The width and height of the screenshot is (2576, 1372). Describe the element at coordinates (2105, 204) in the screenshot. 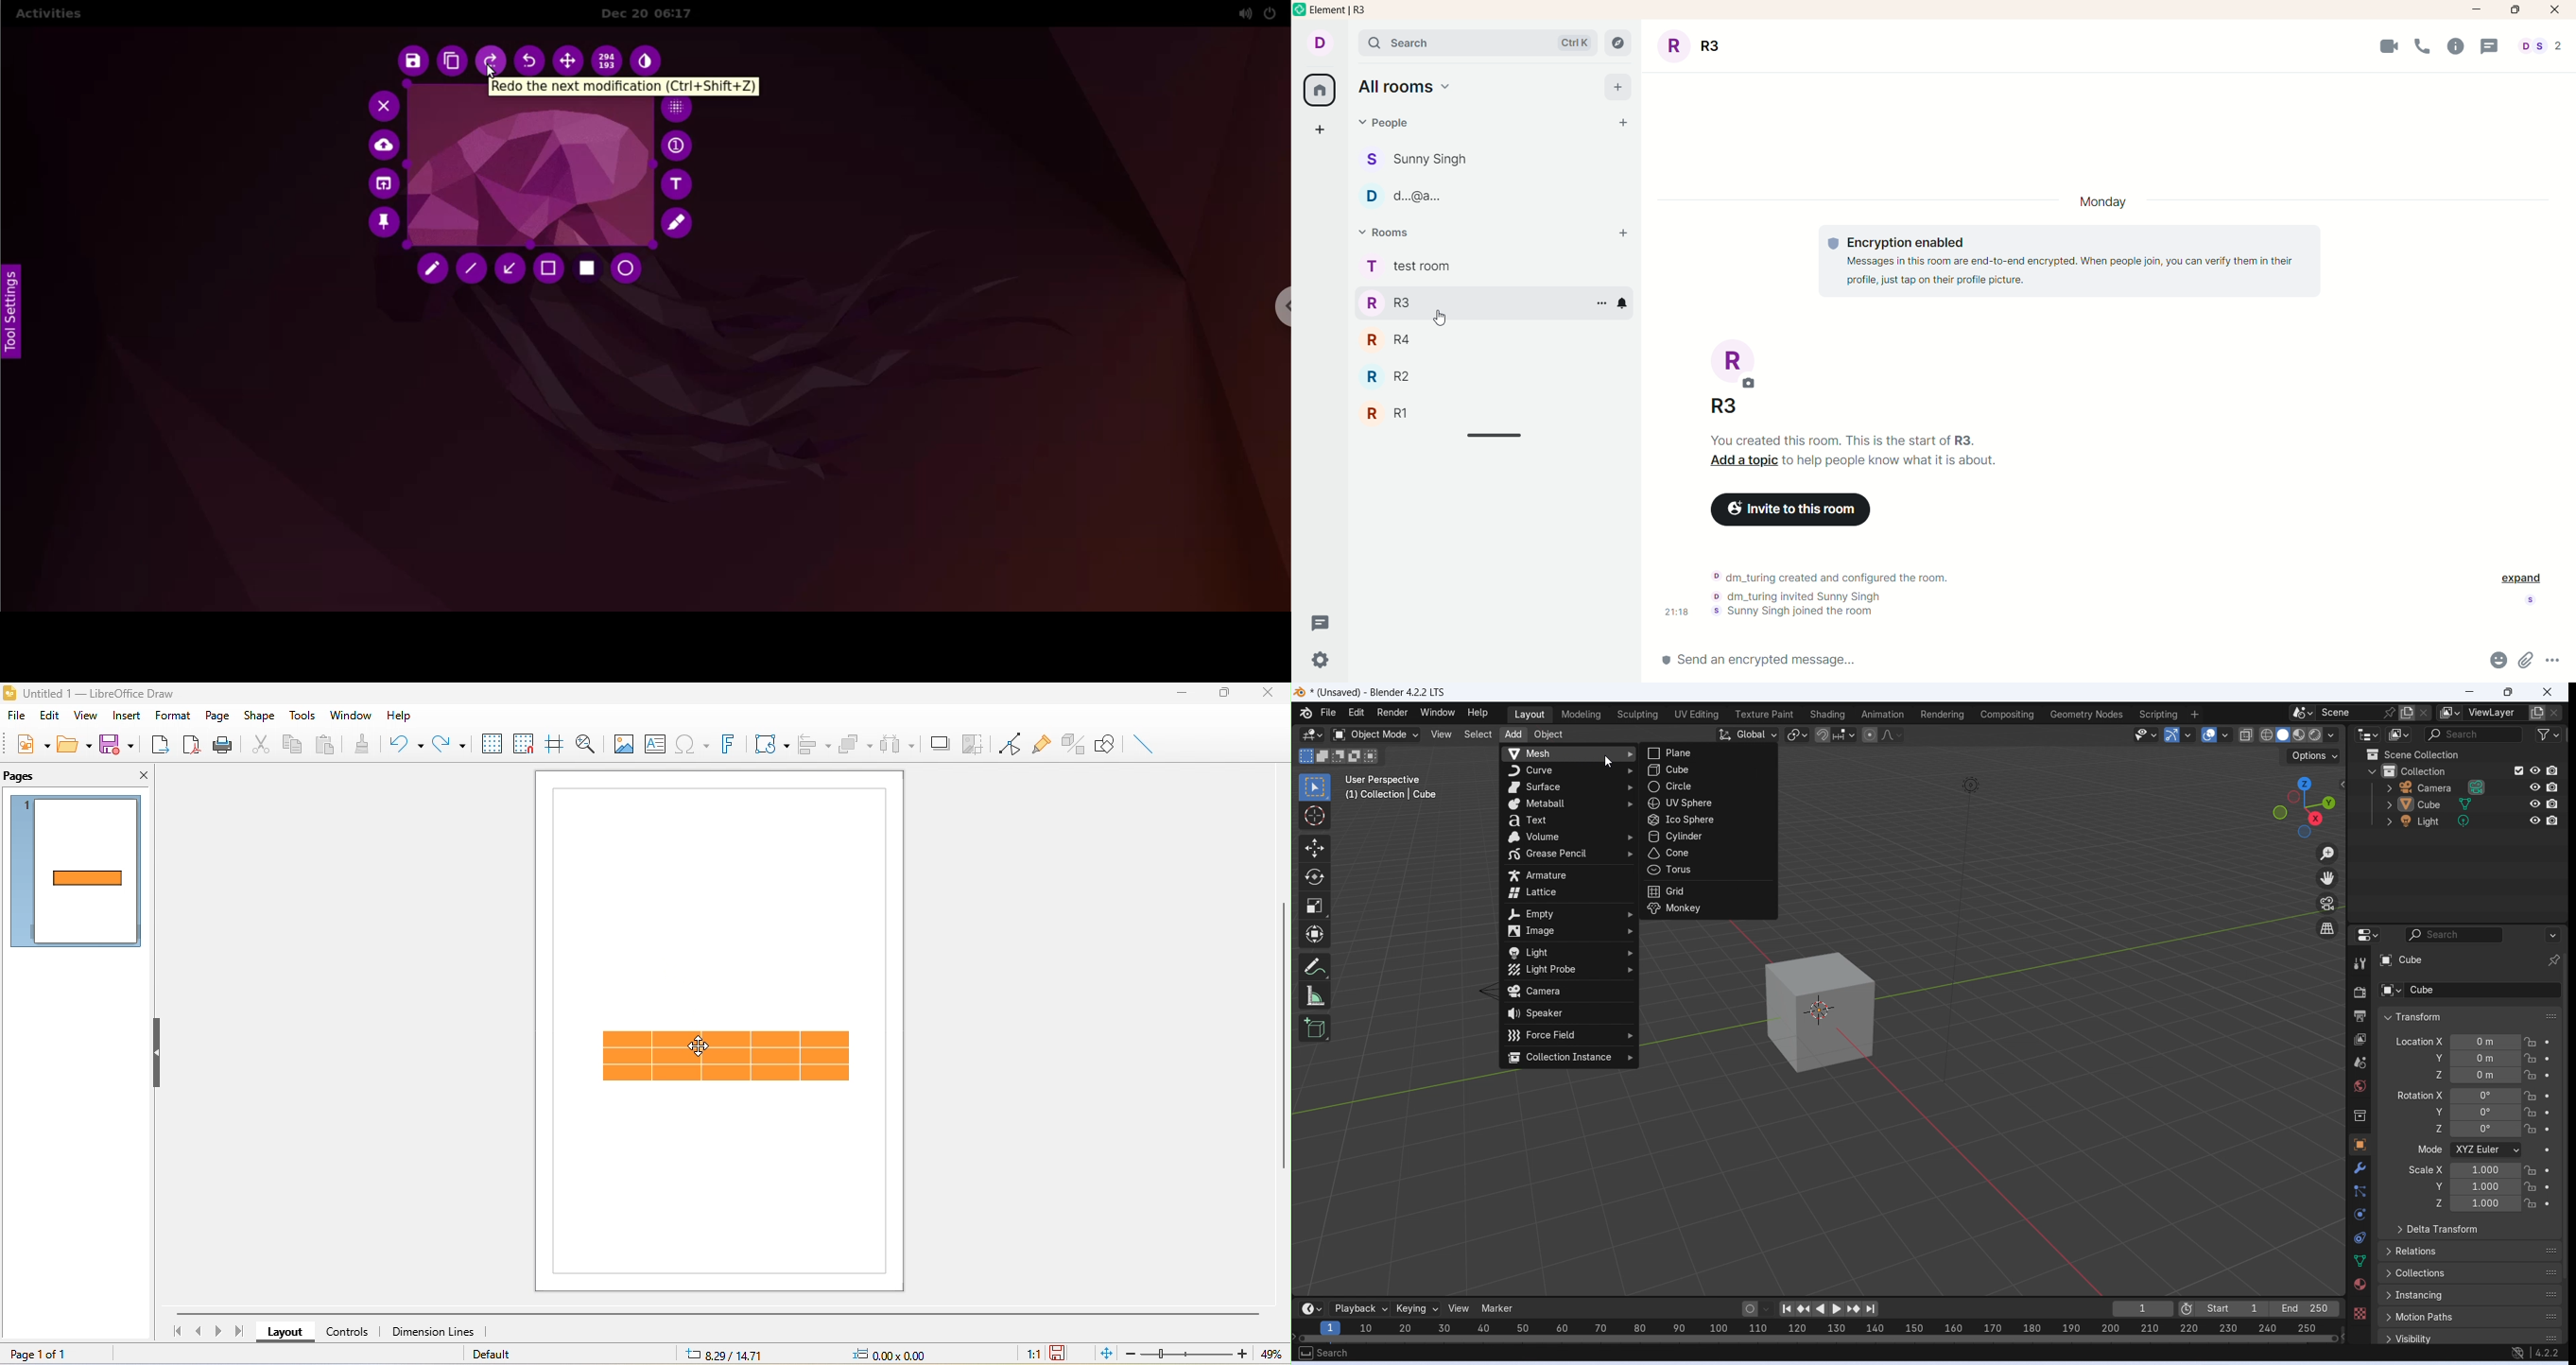

I see `ay` at that location.